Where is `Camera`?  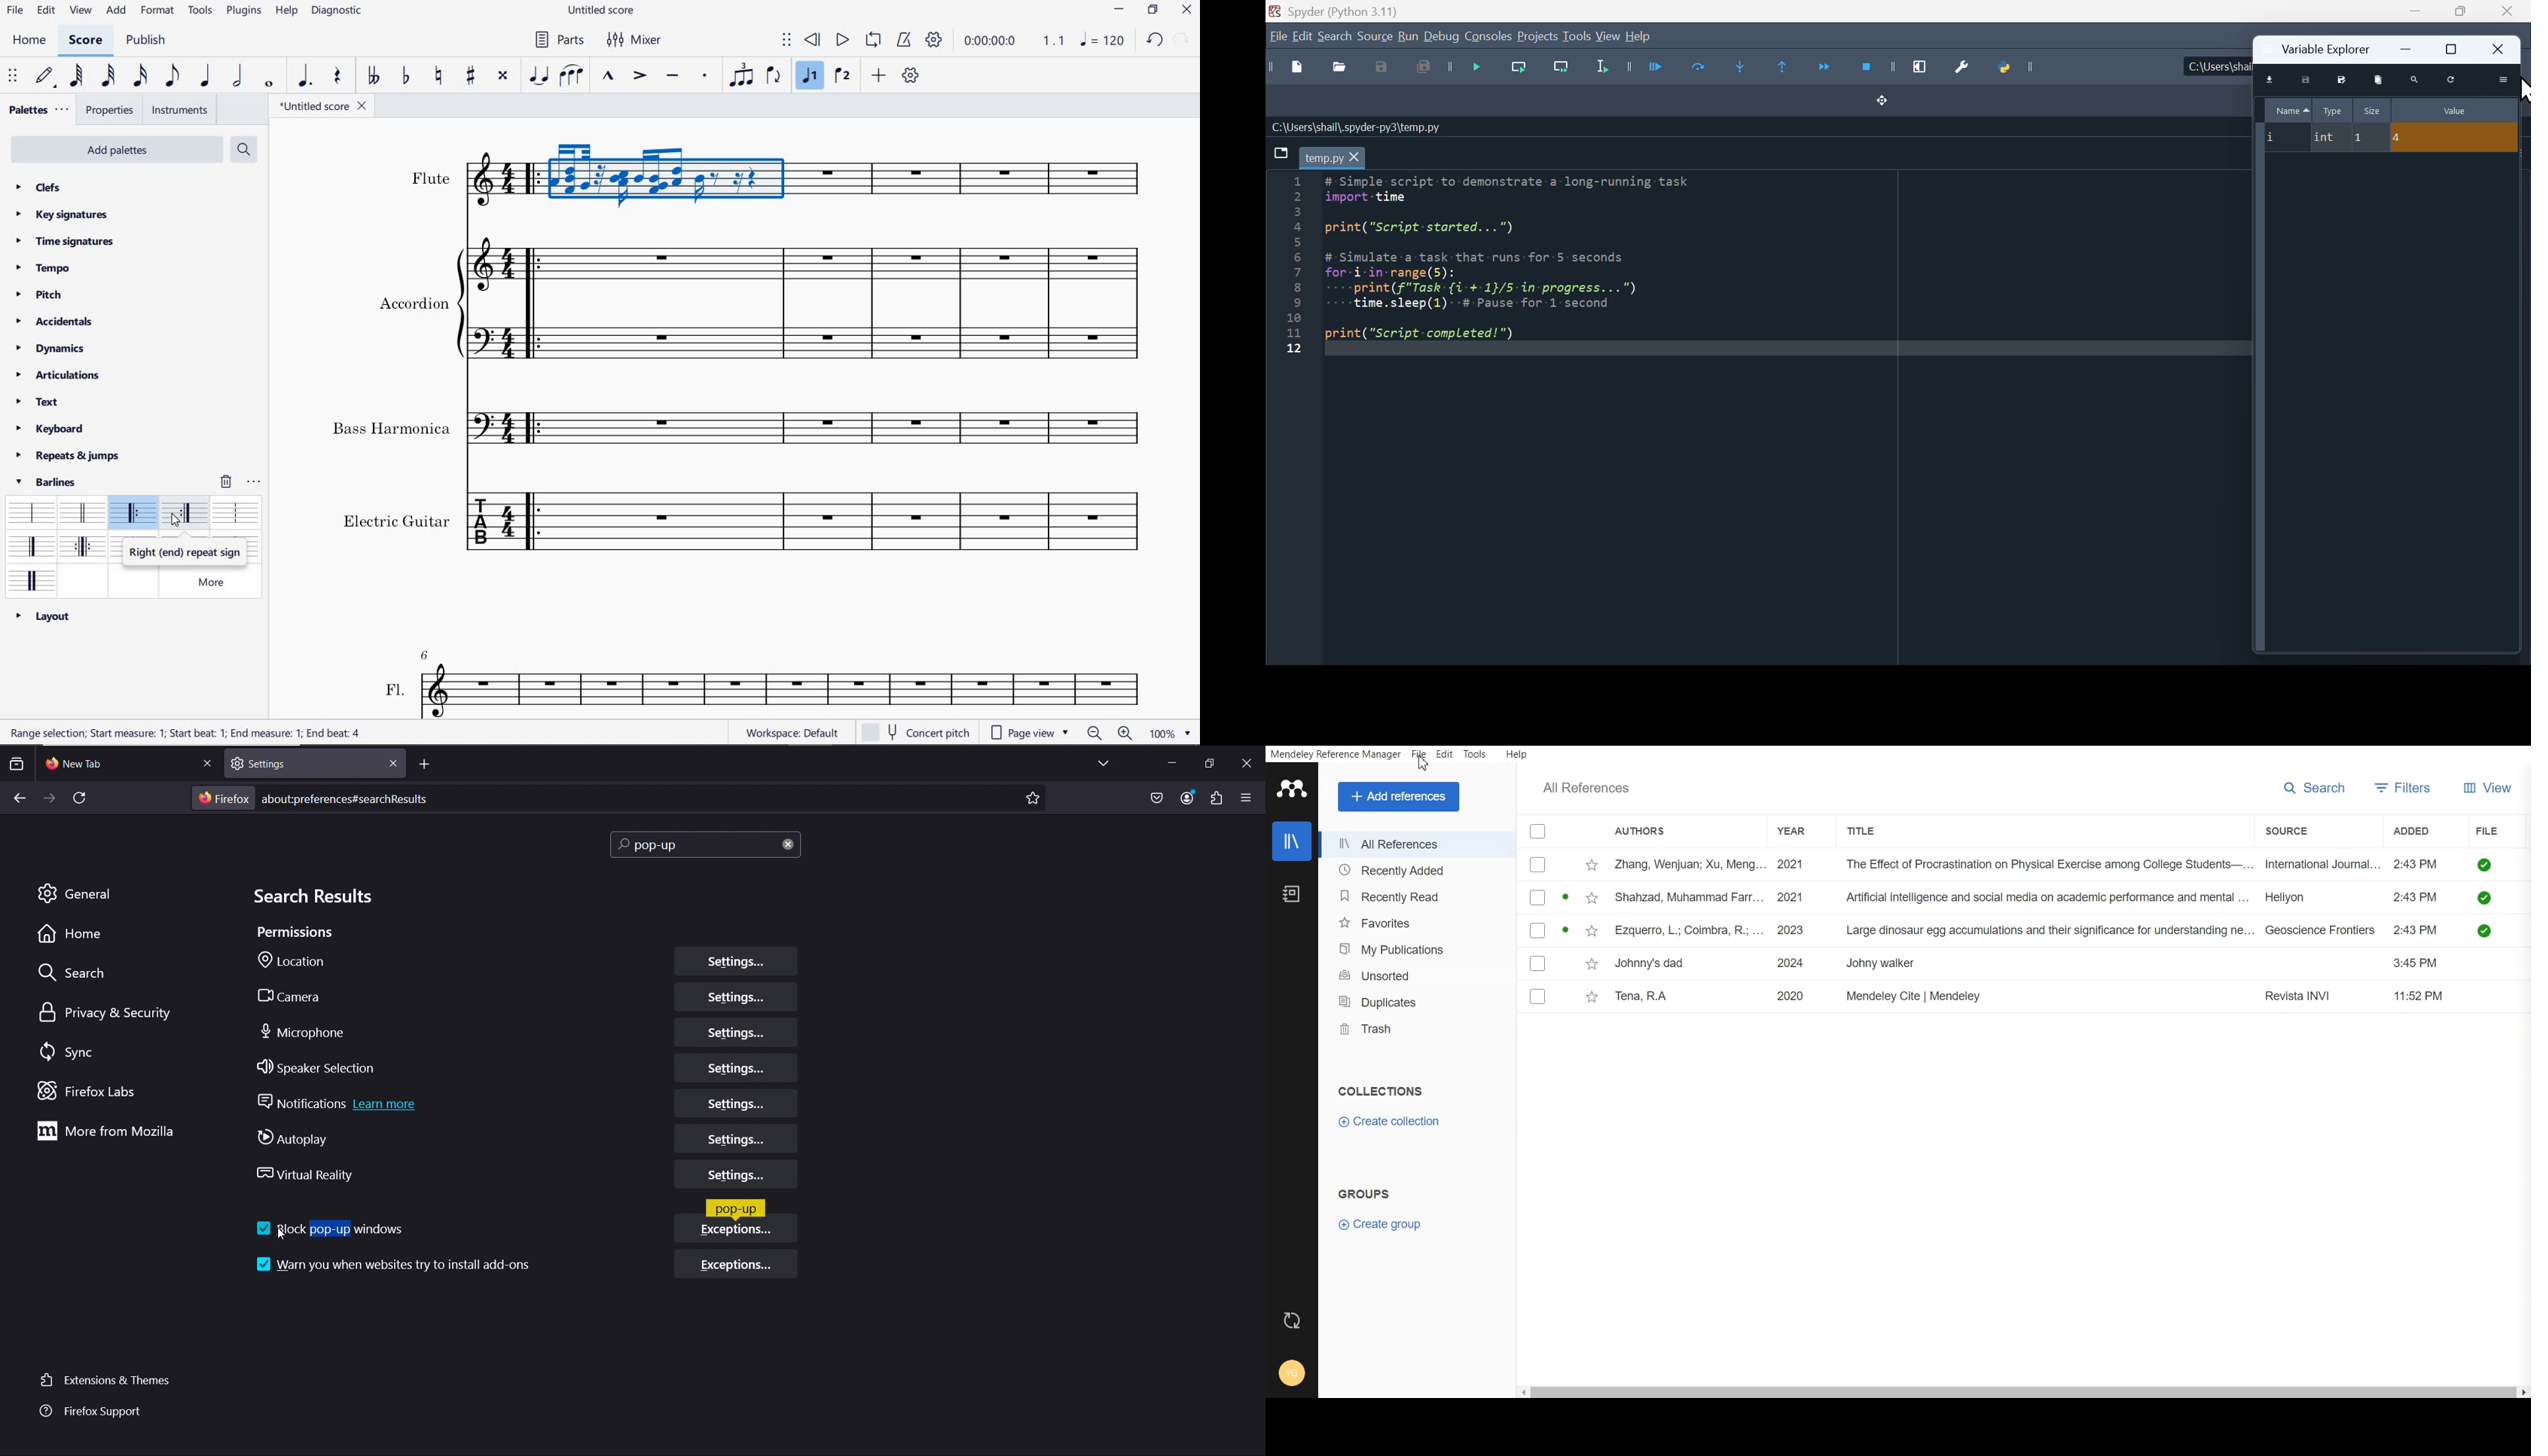
Camera is located at coordinates (299, 994).